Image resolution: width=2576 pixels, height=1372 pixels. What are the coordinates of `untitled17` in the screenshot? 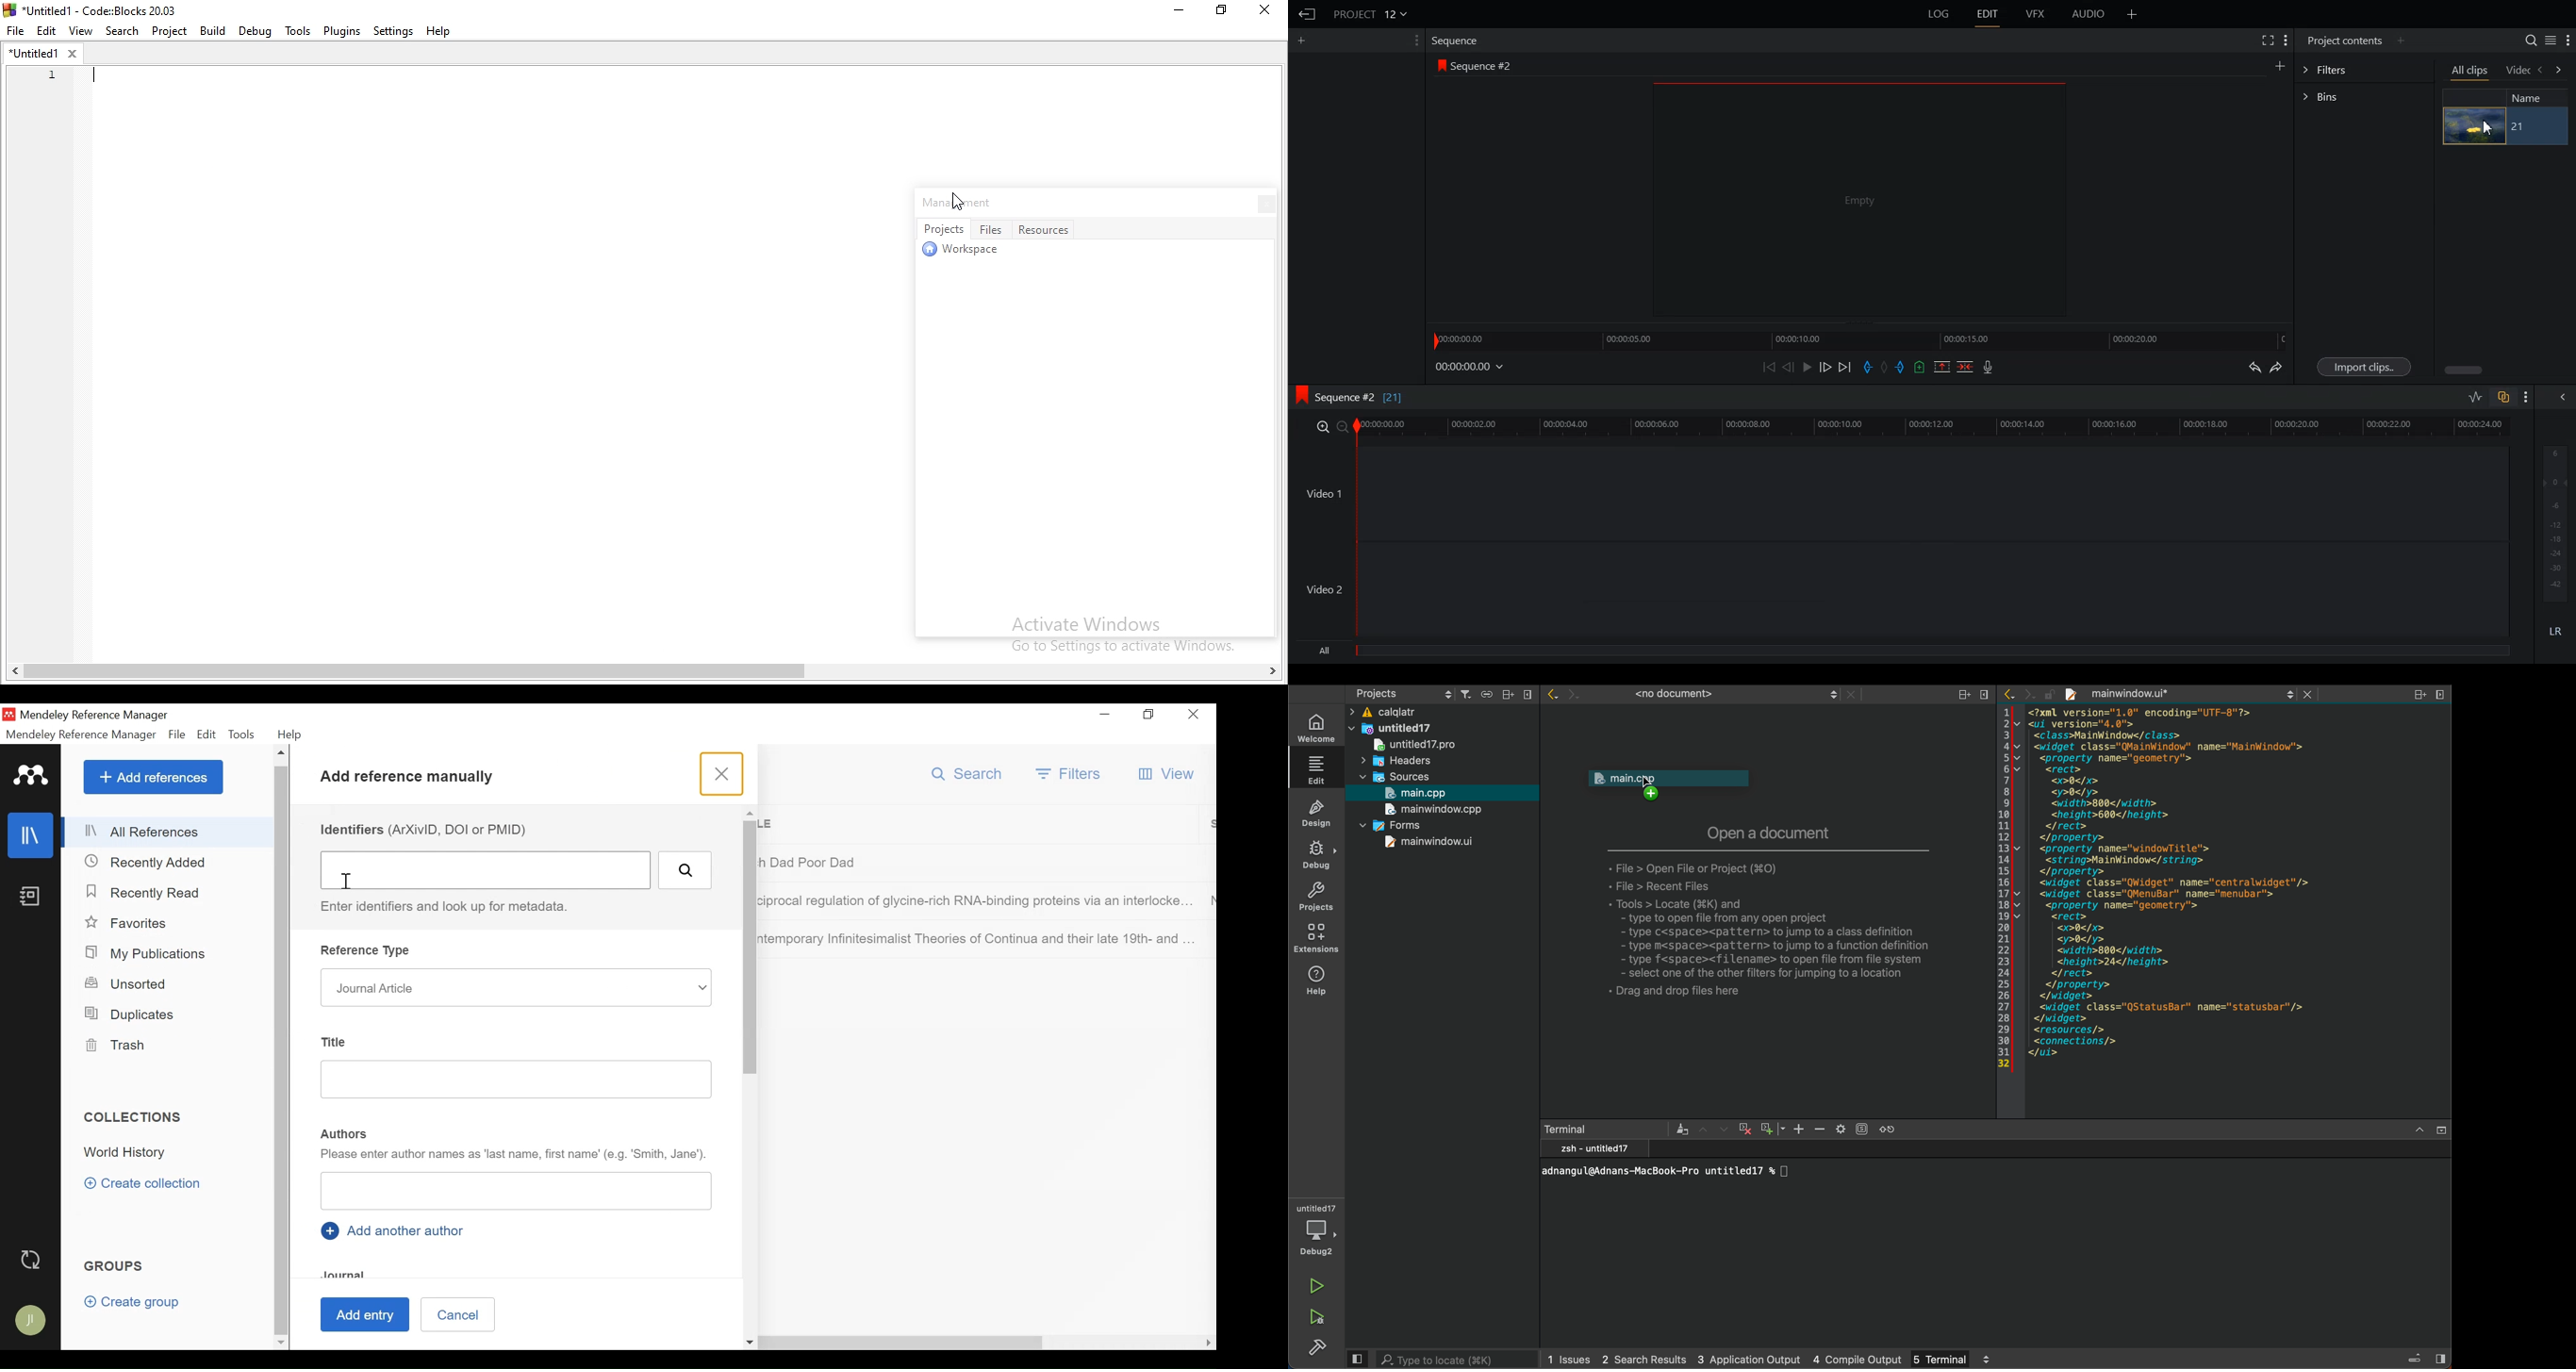 It's located at (1408, 745).